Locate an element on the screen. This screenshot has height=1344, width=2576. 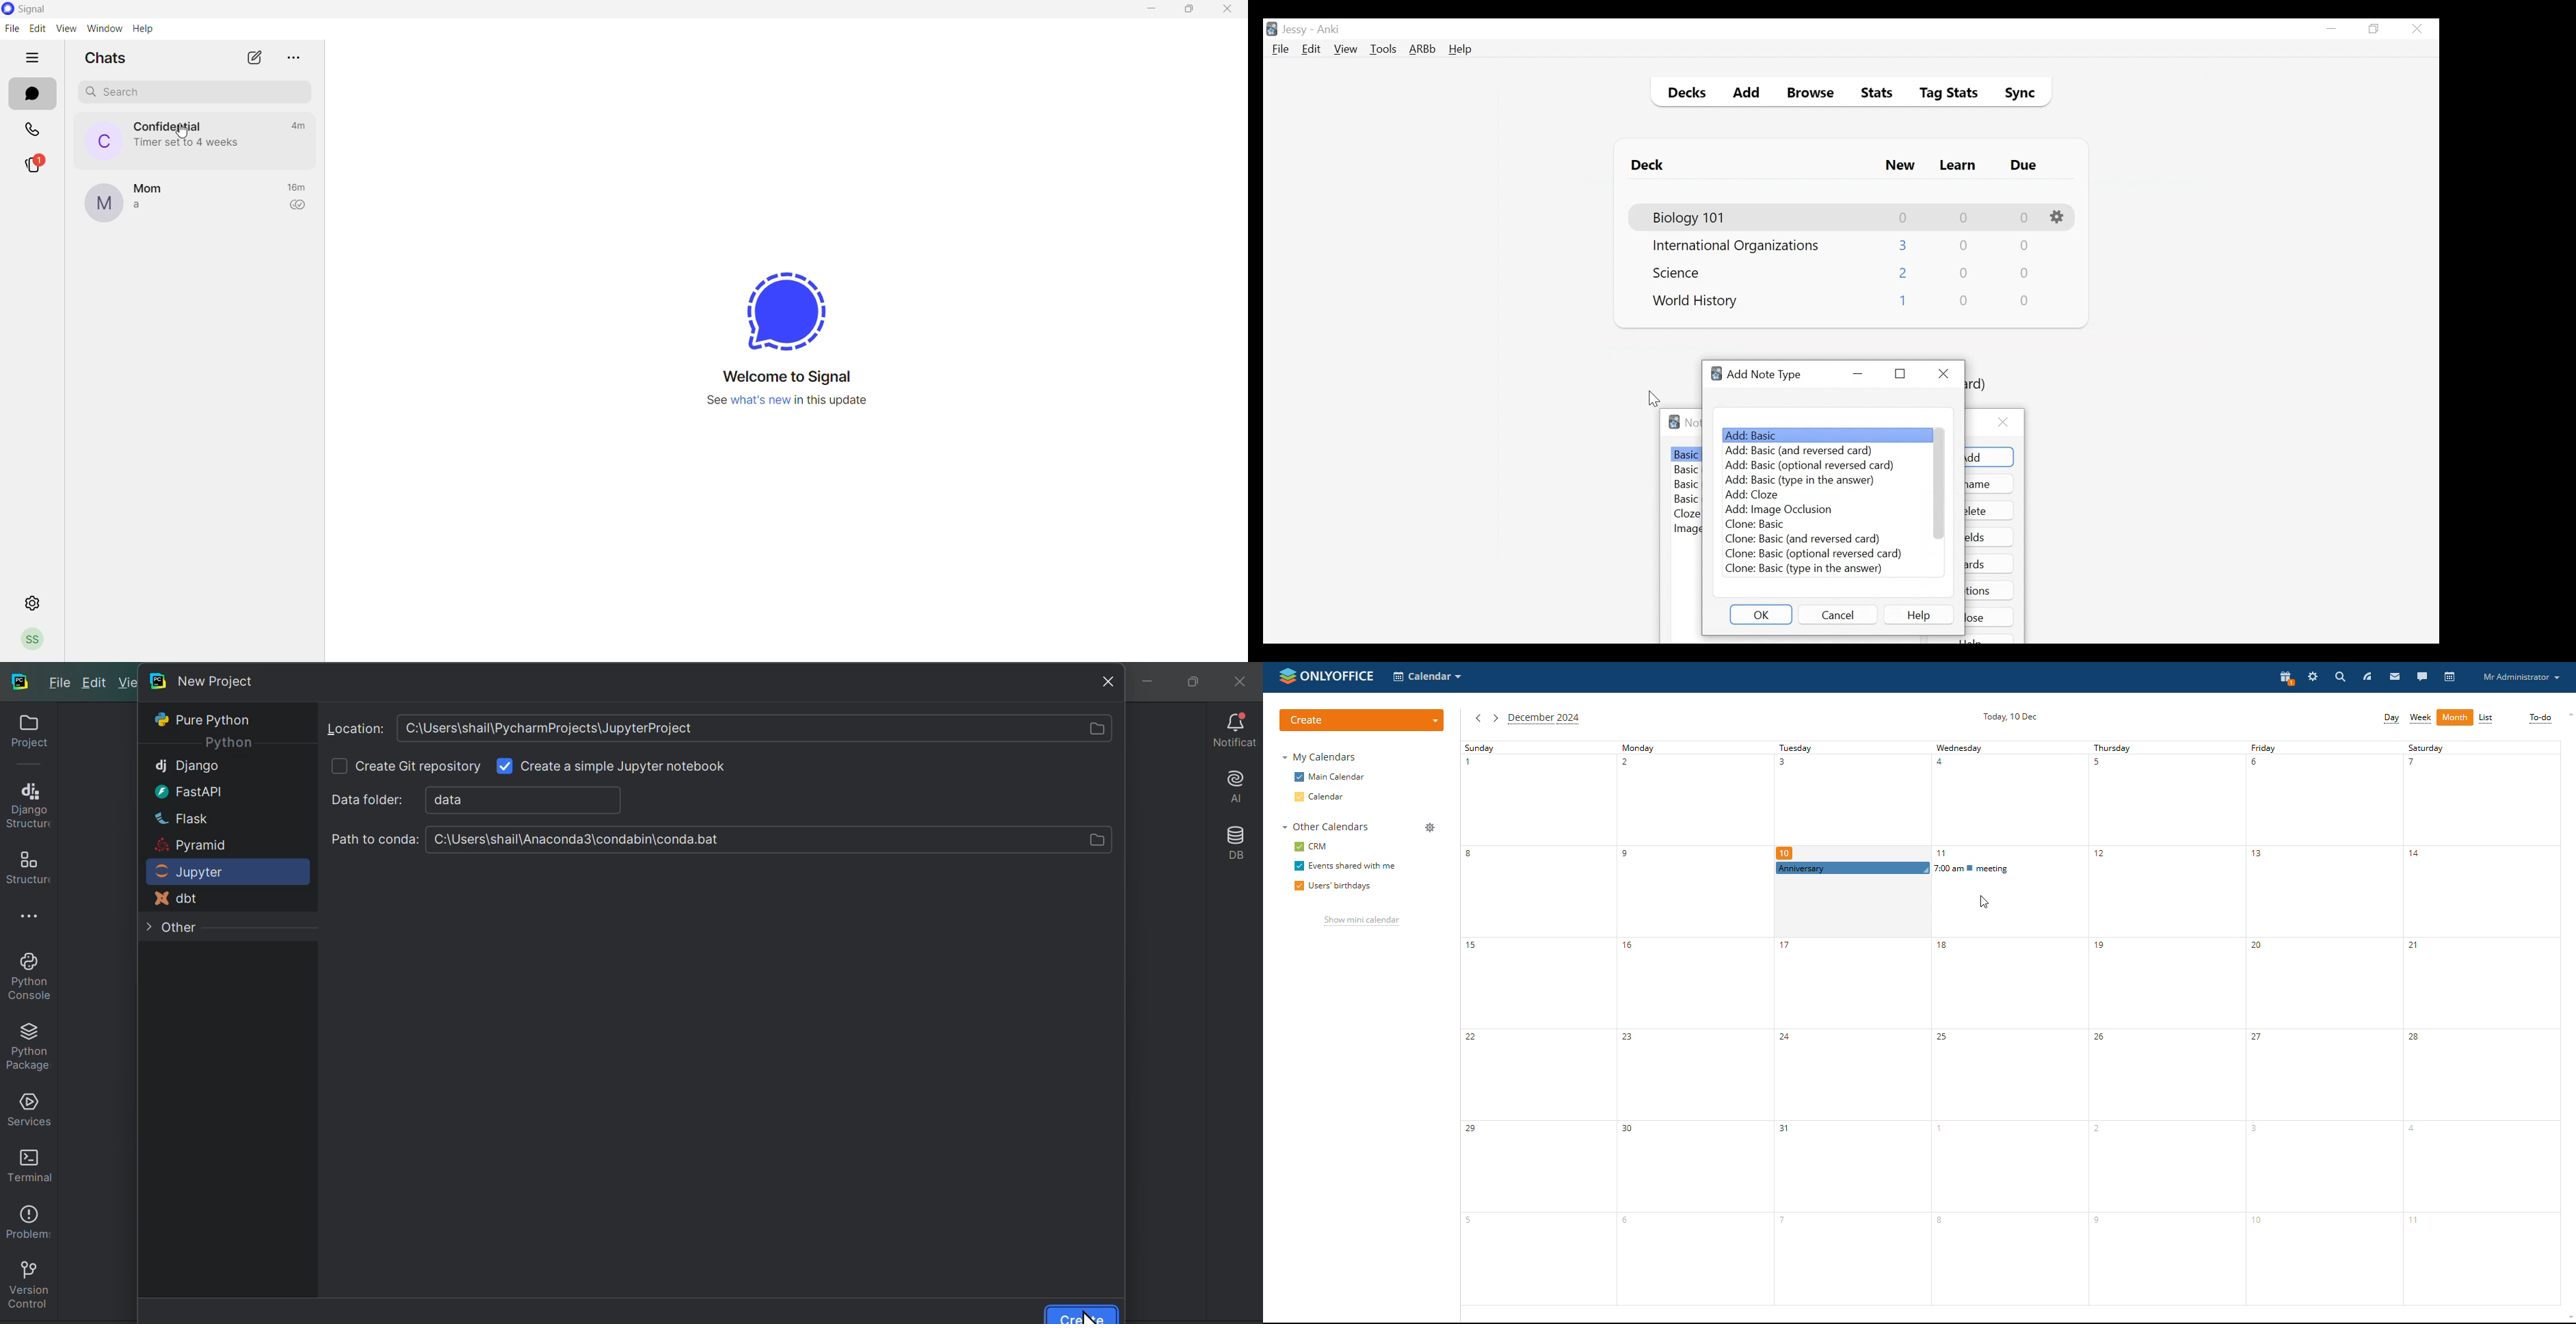
Add Note Type is located at coordinates (1765, 375).